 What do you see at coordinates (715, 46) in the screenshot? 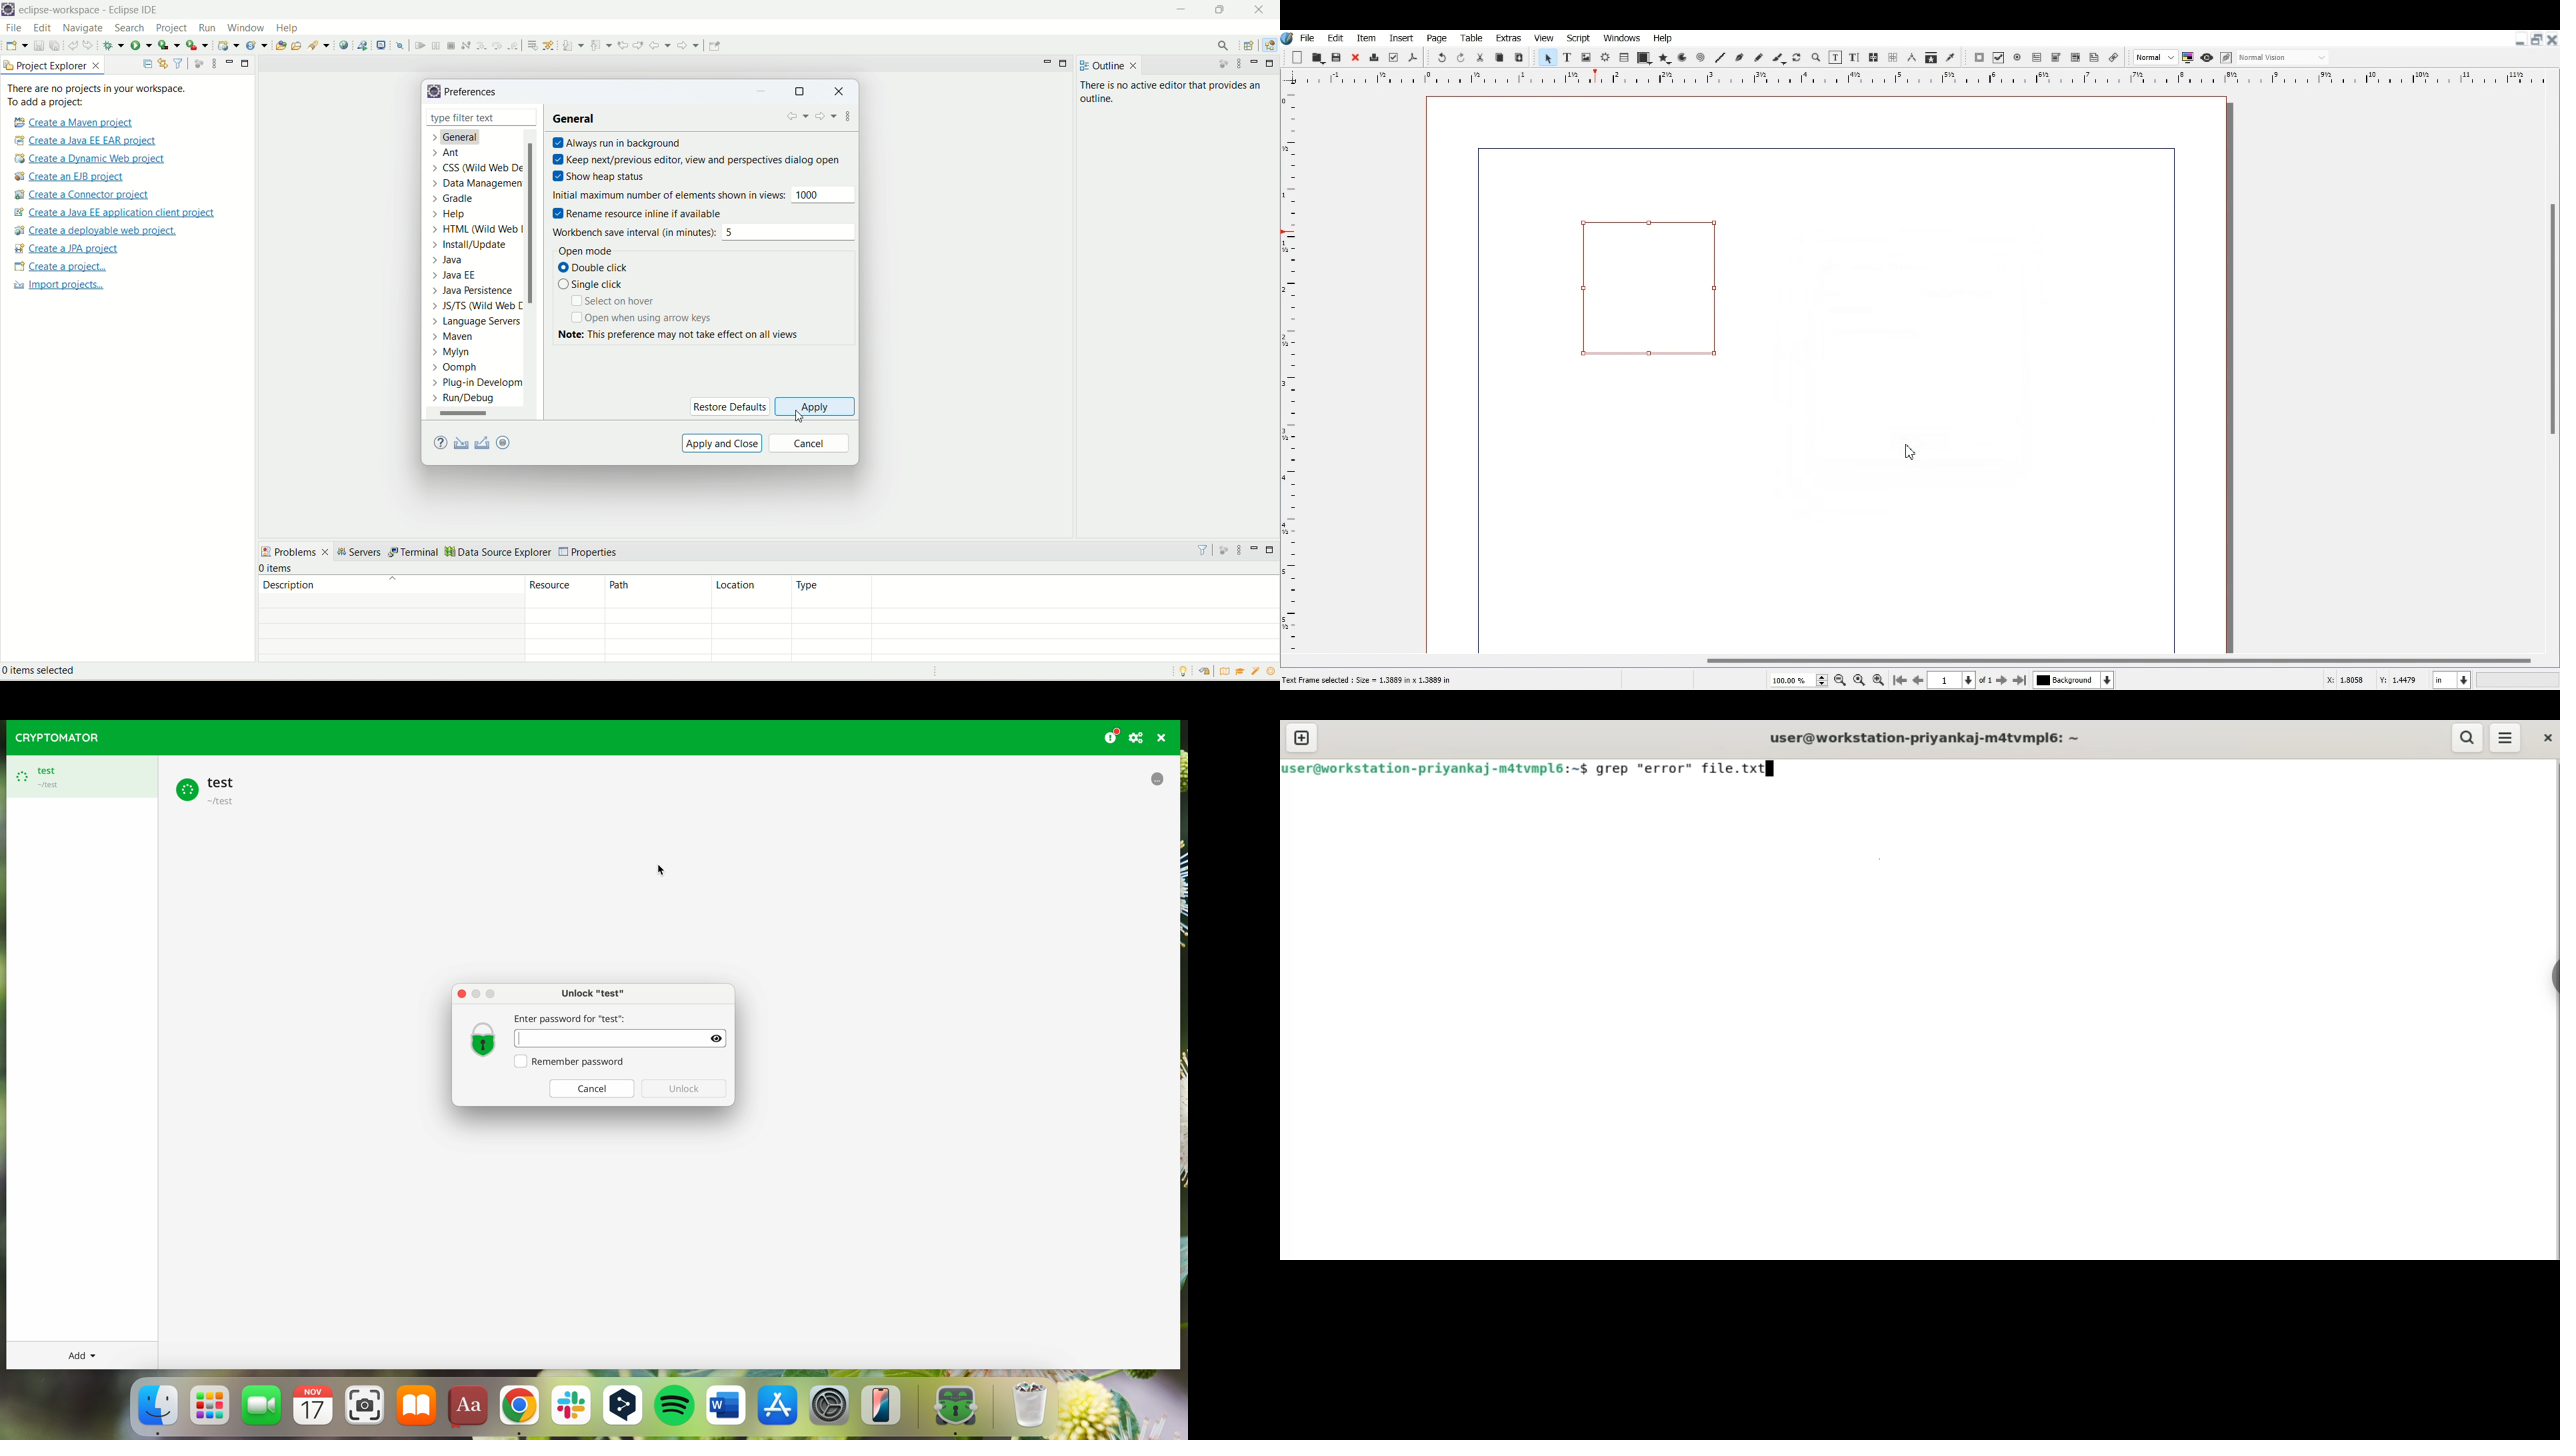
I see `pin editor` at bounding box center [715, 46].